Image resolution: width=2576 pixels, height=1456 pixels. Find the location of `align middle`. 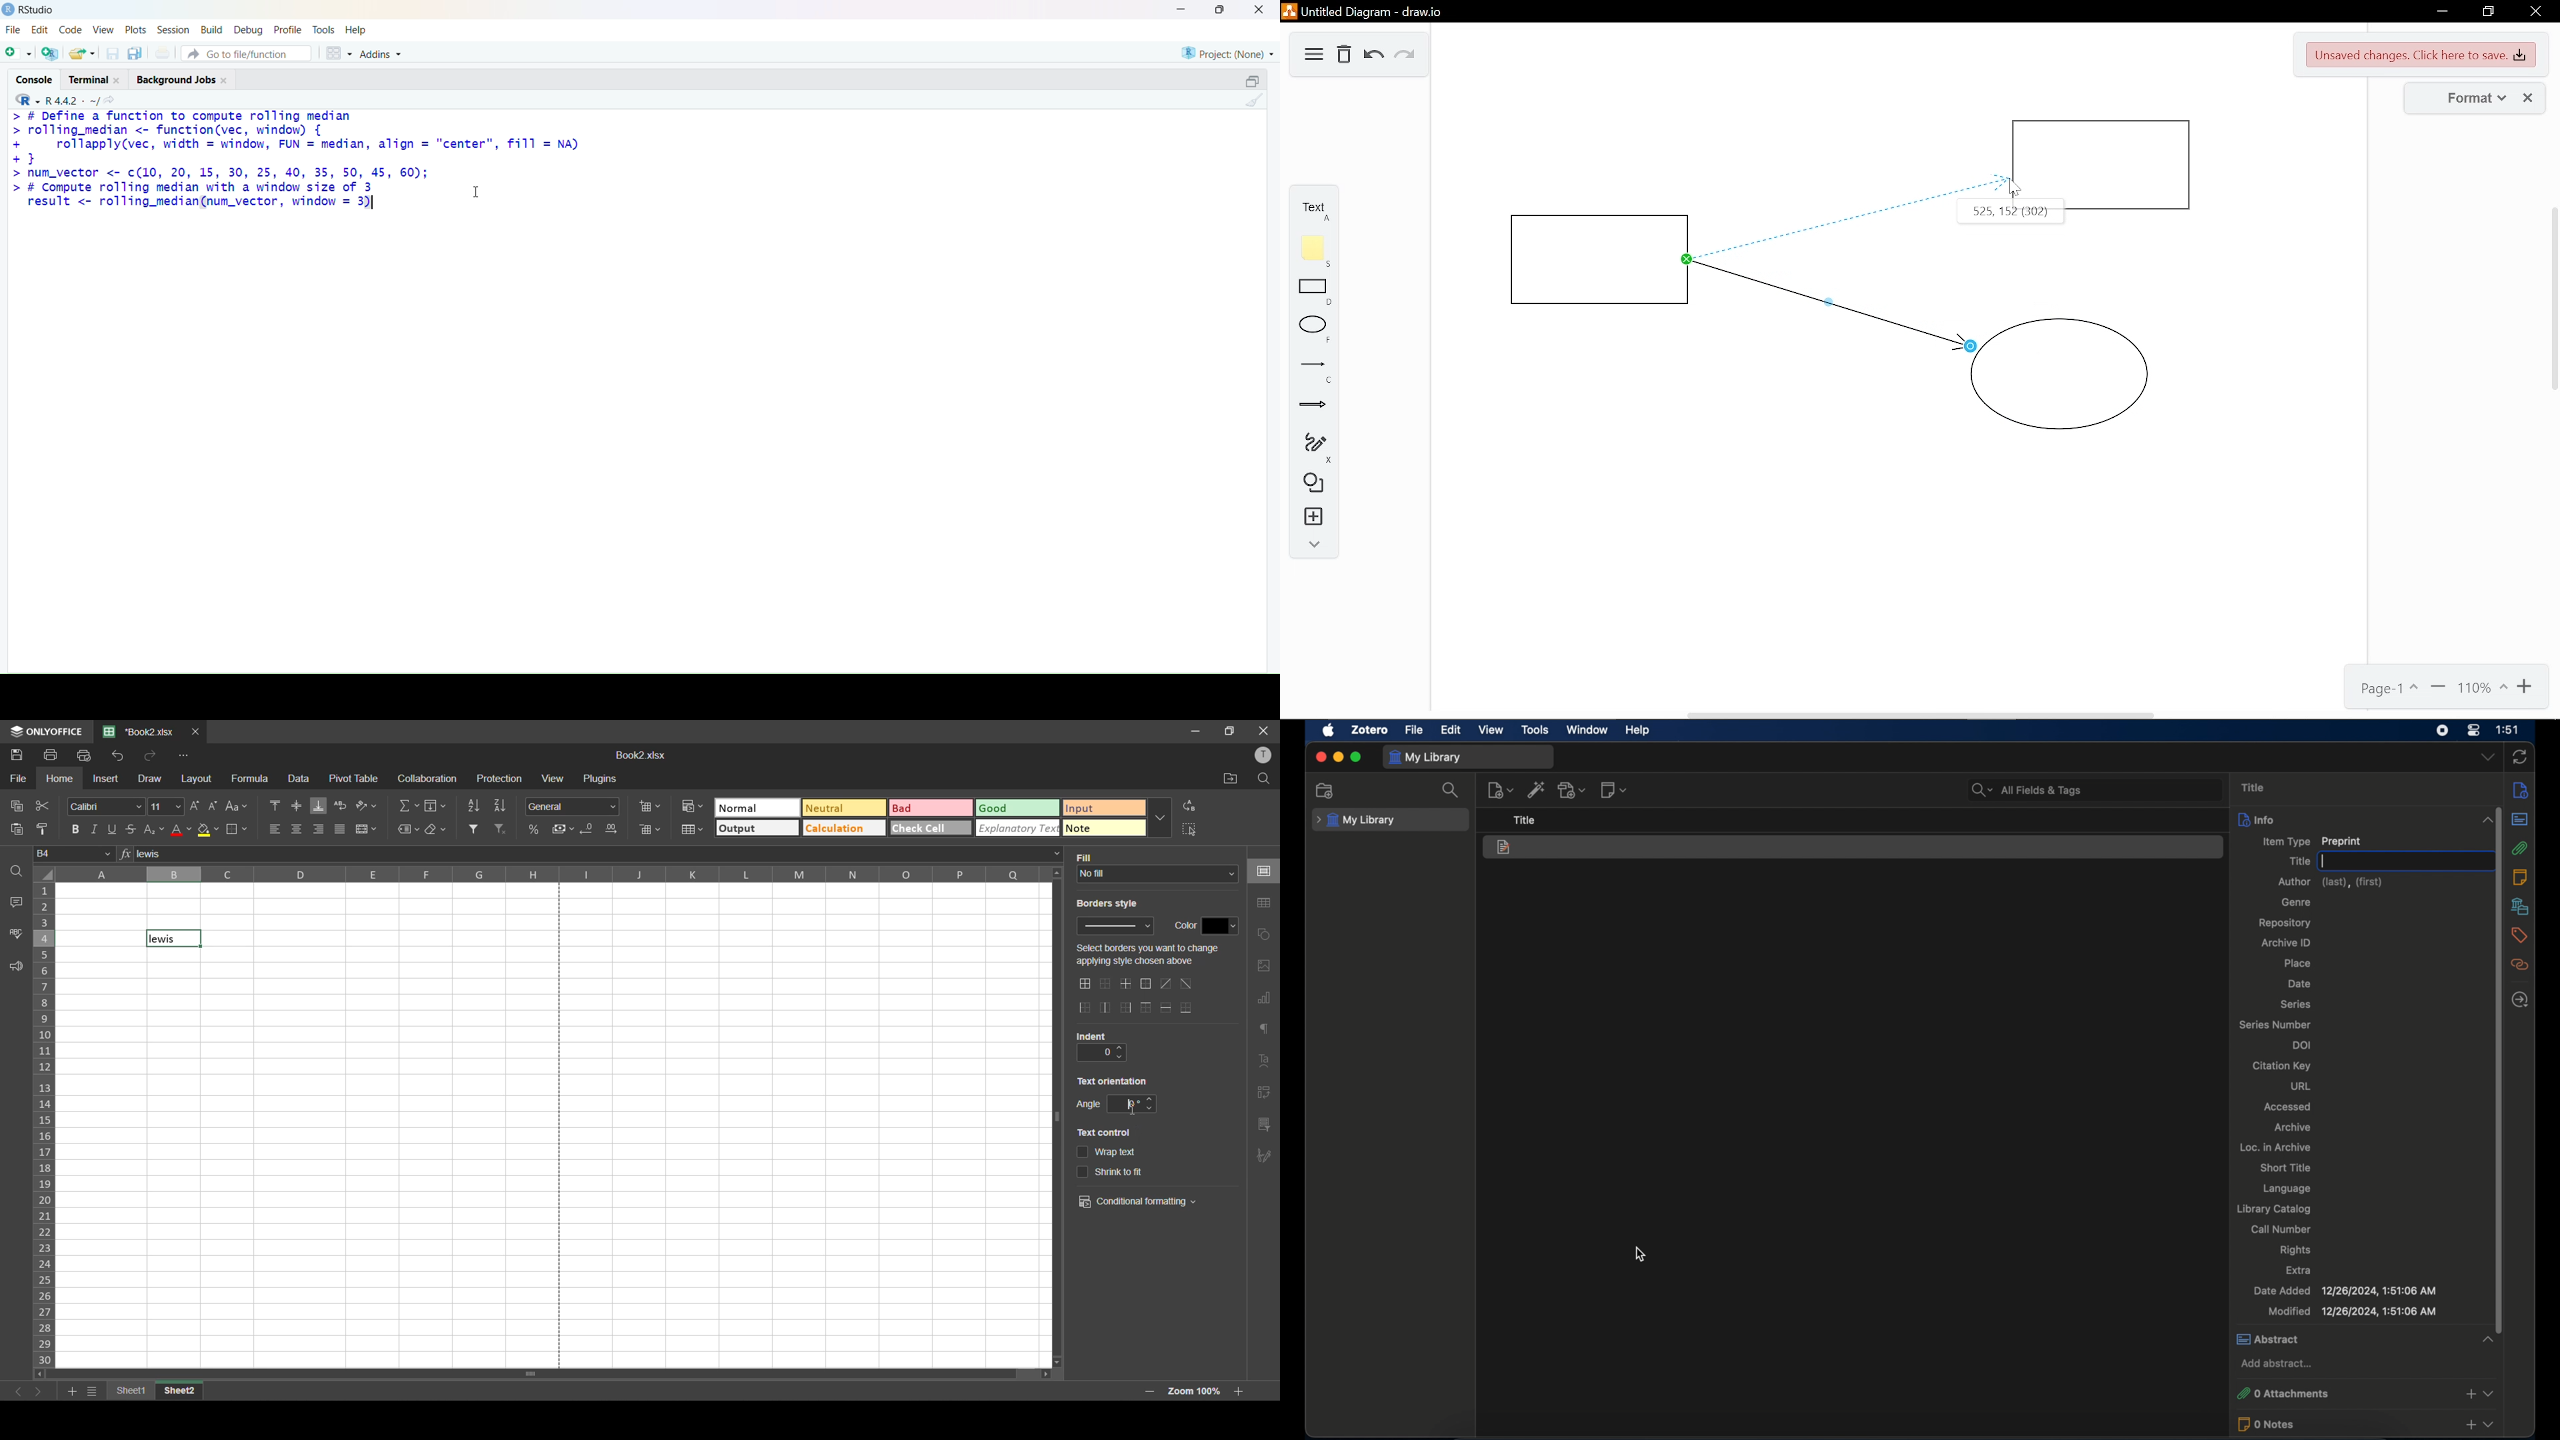

align middle is located at coordinates (296, 807).